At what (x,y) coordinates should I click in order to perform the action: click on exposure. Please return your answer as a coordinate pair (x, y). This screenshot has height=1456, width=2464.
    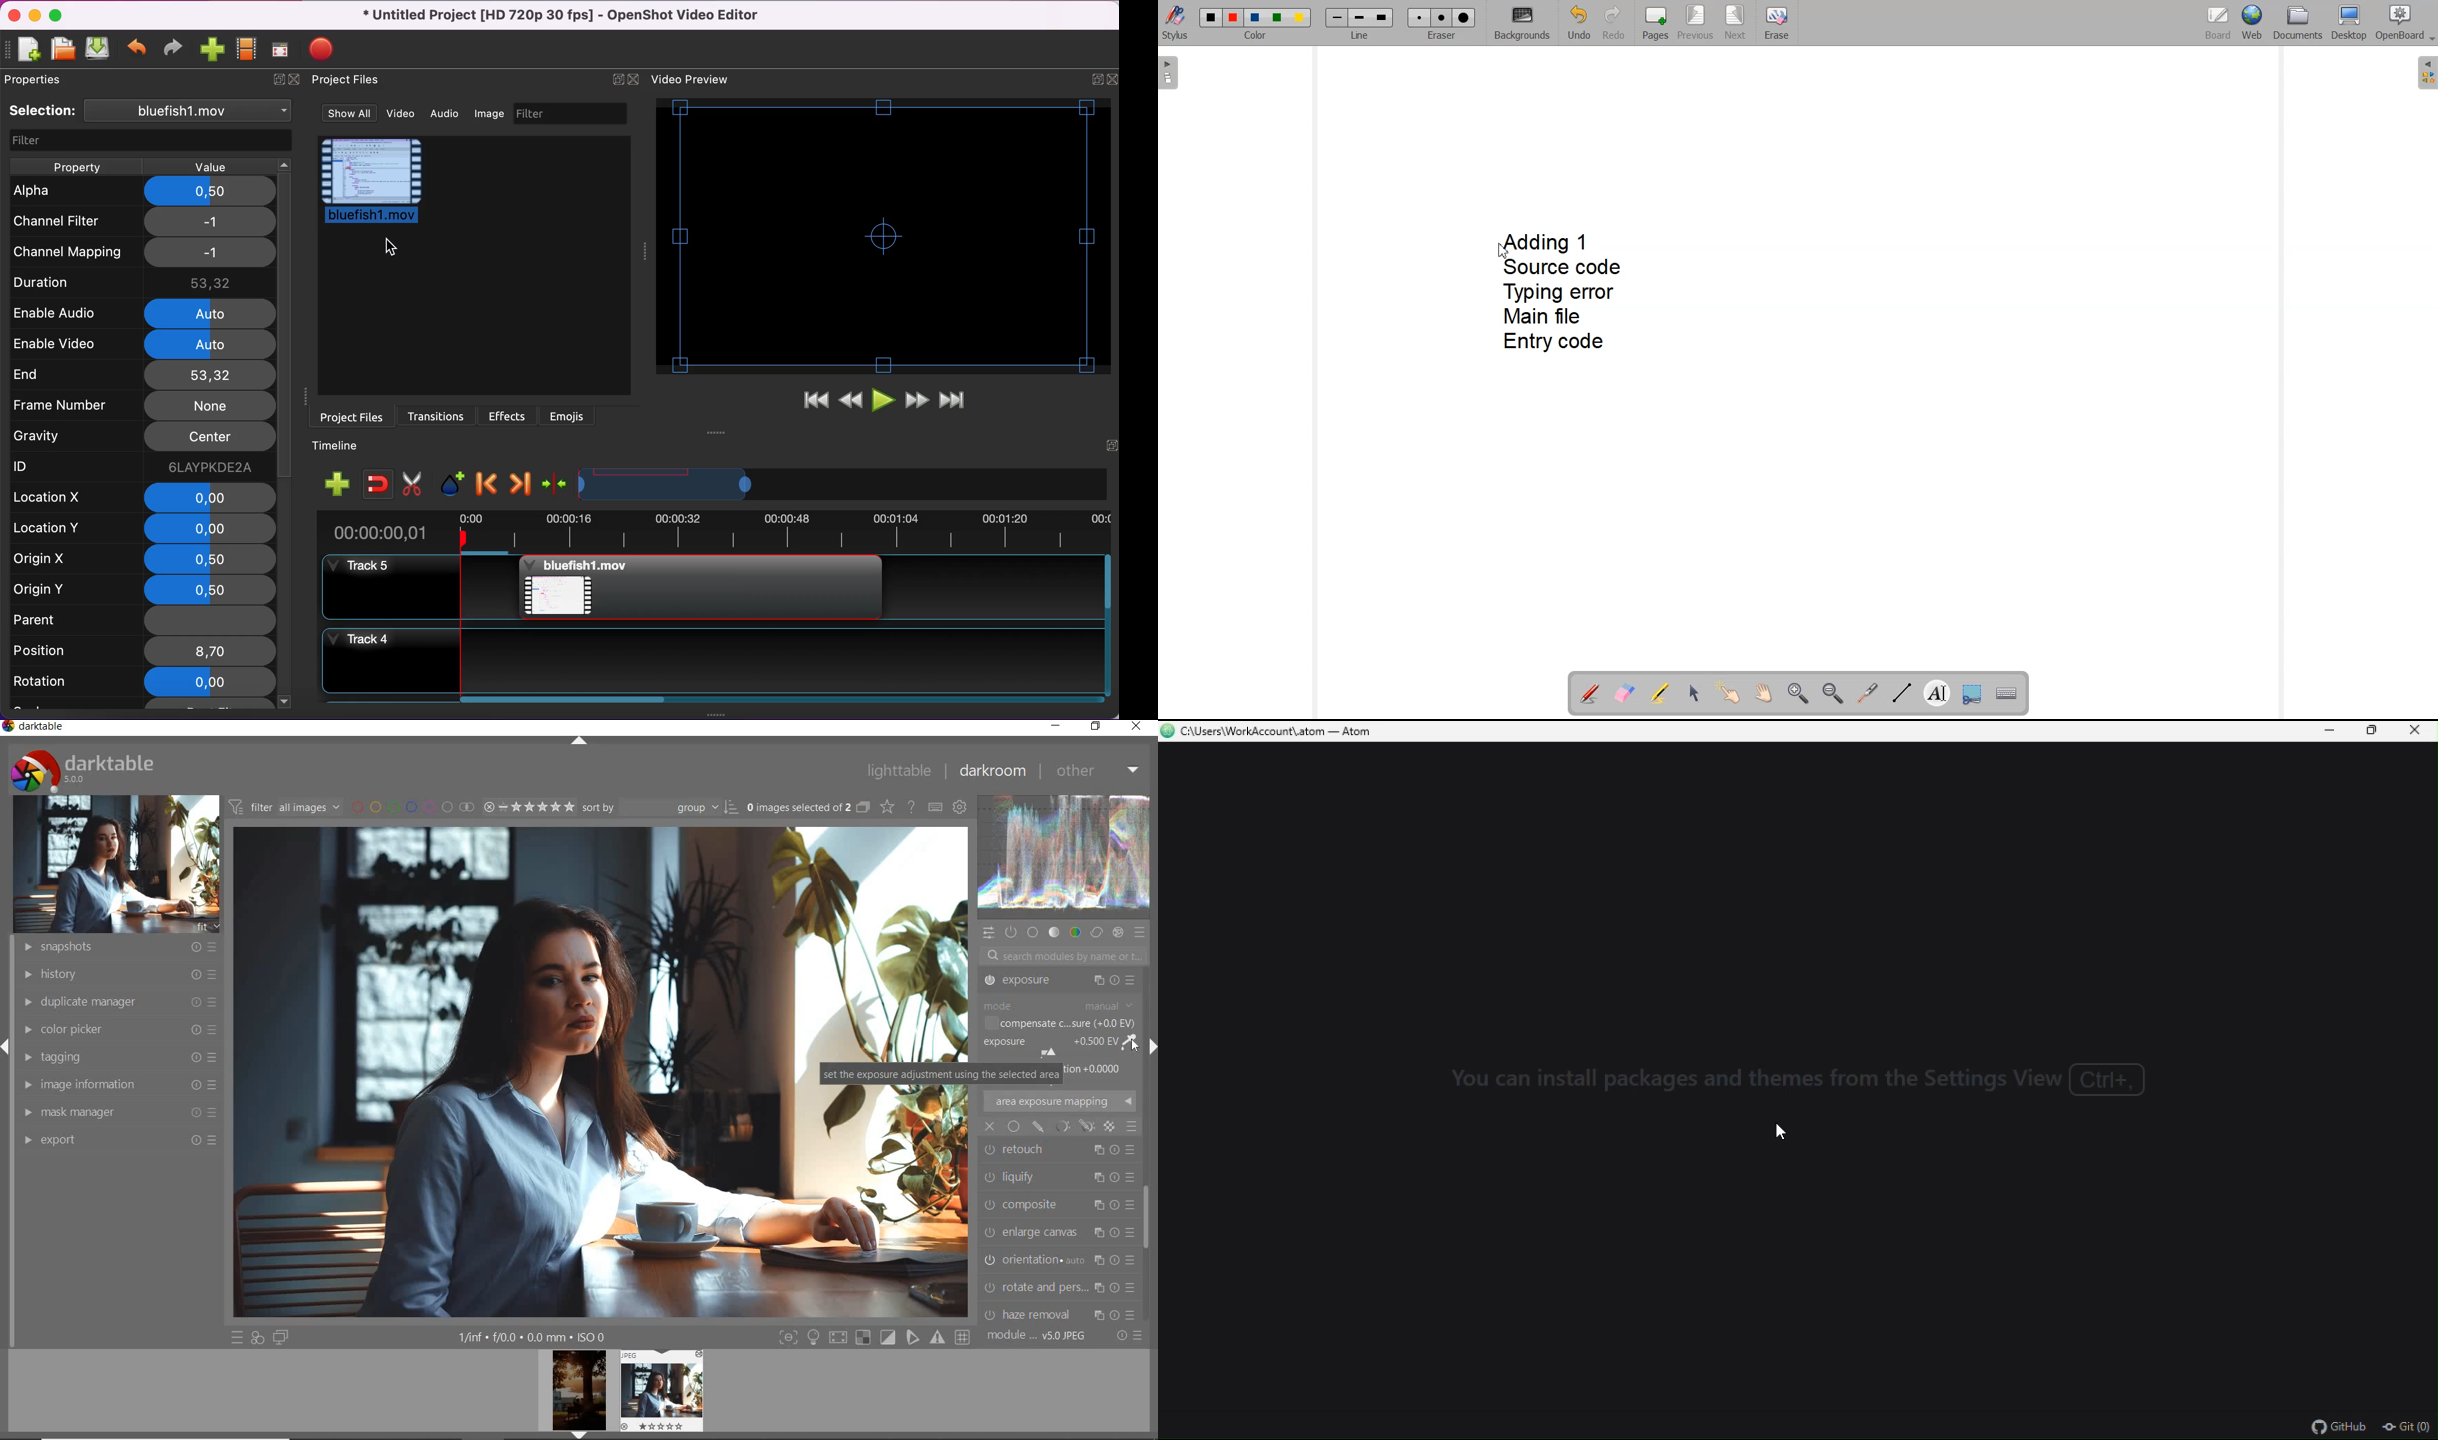
    Looking at the image, I should click on (1064, 1046).